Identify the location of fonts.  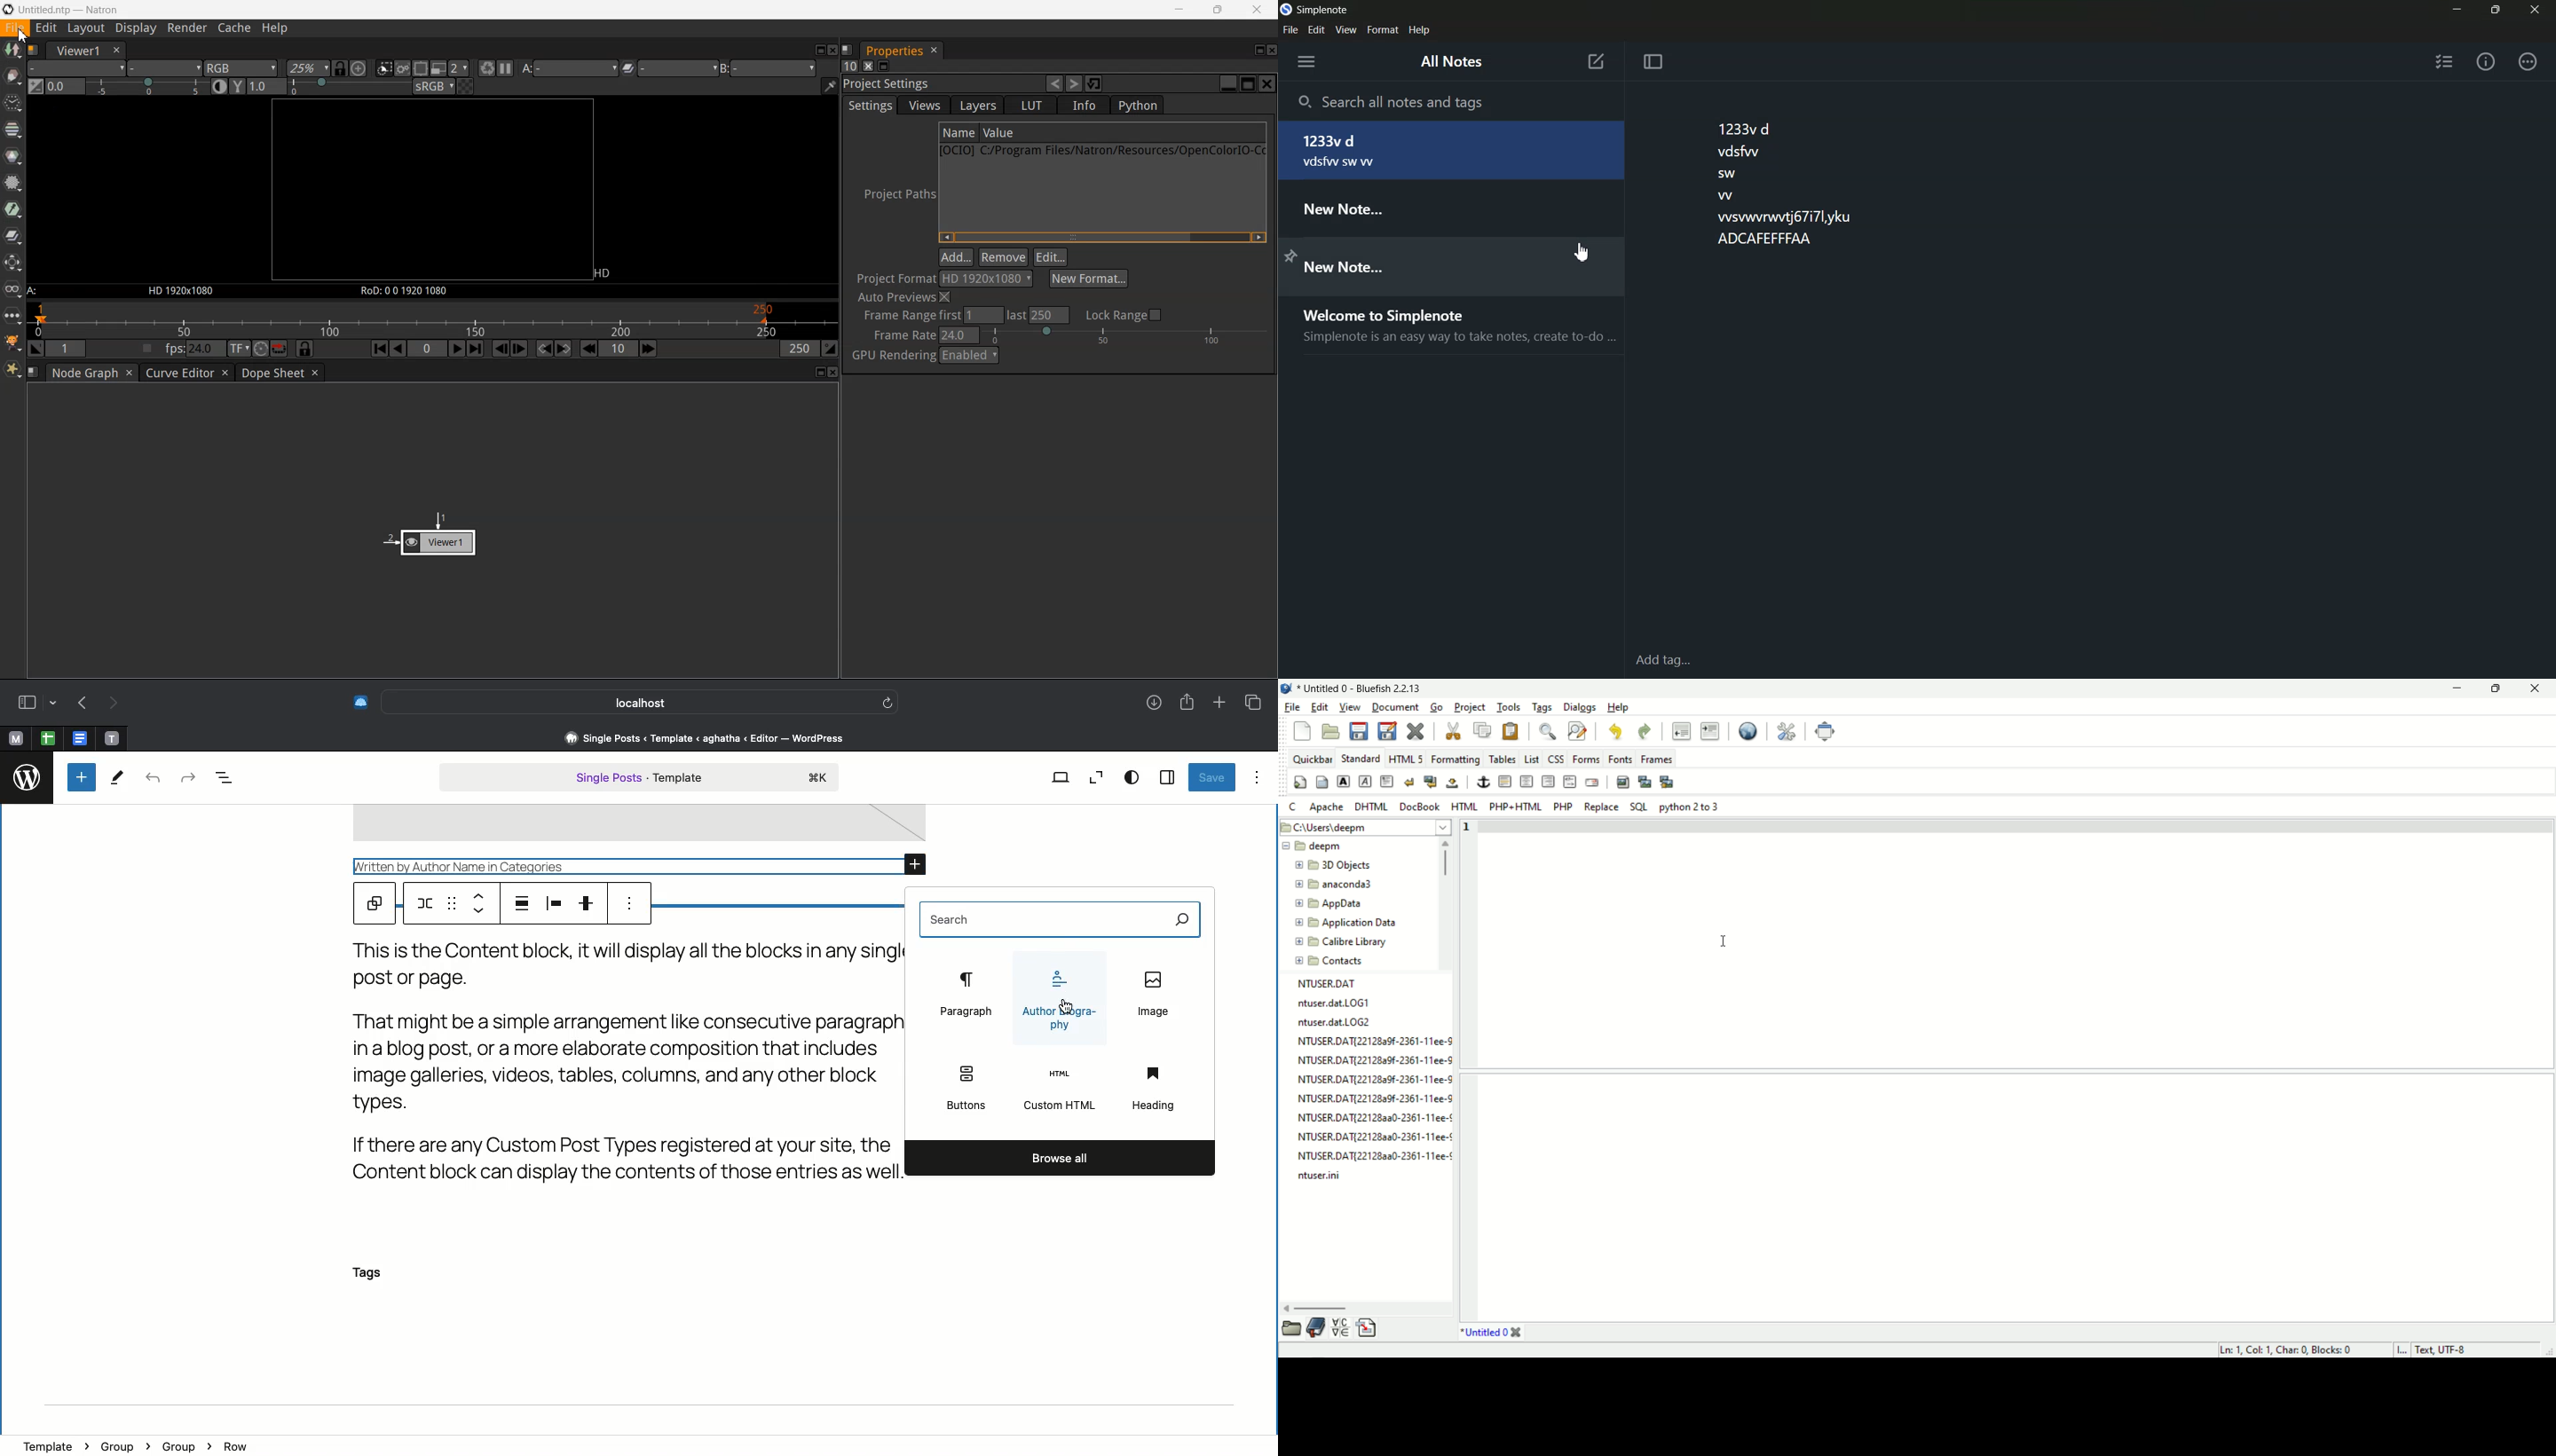
(1622, 759).